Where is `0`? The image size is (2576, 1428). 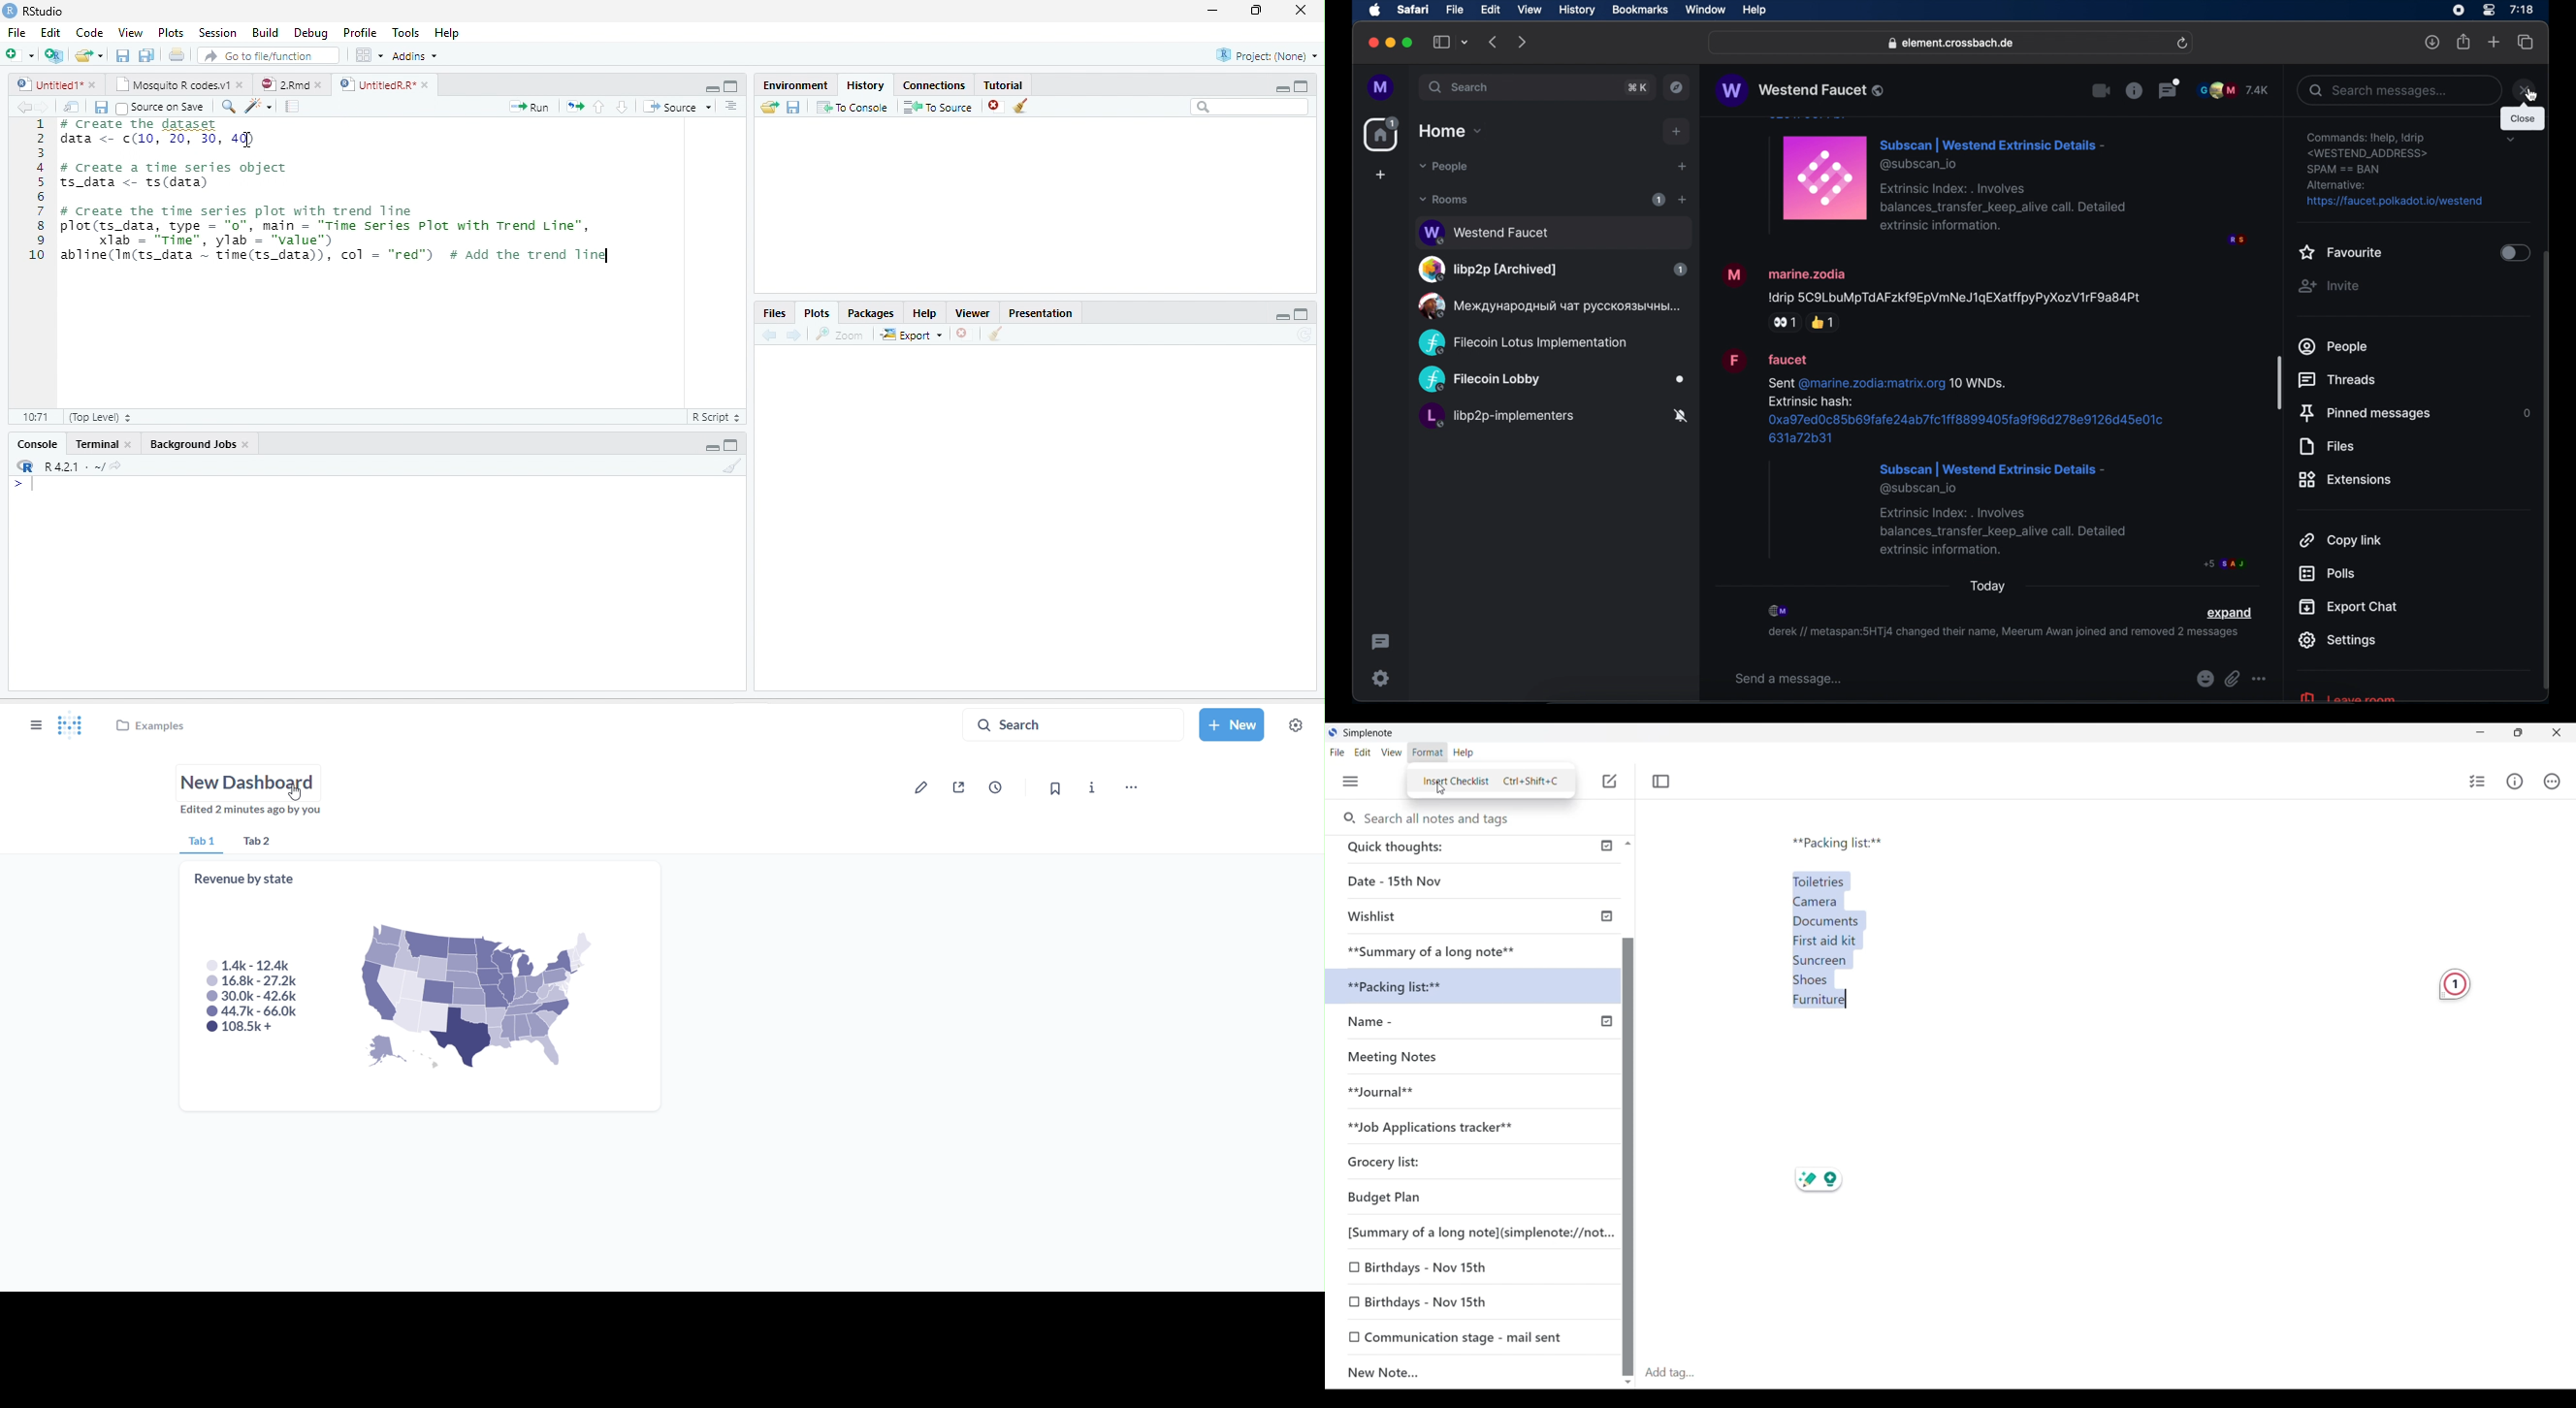
0 is located at coordinates (2525, 413).